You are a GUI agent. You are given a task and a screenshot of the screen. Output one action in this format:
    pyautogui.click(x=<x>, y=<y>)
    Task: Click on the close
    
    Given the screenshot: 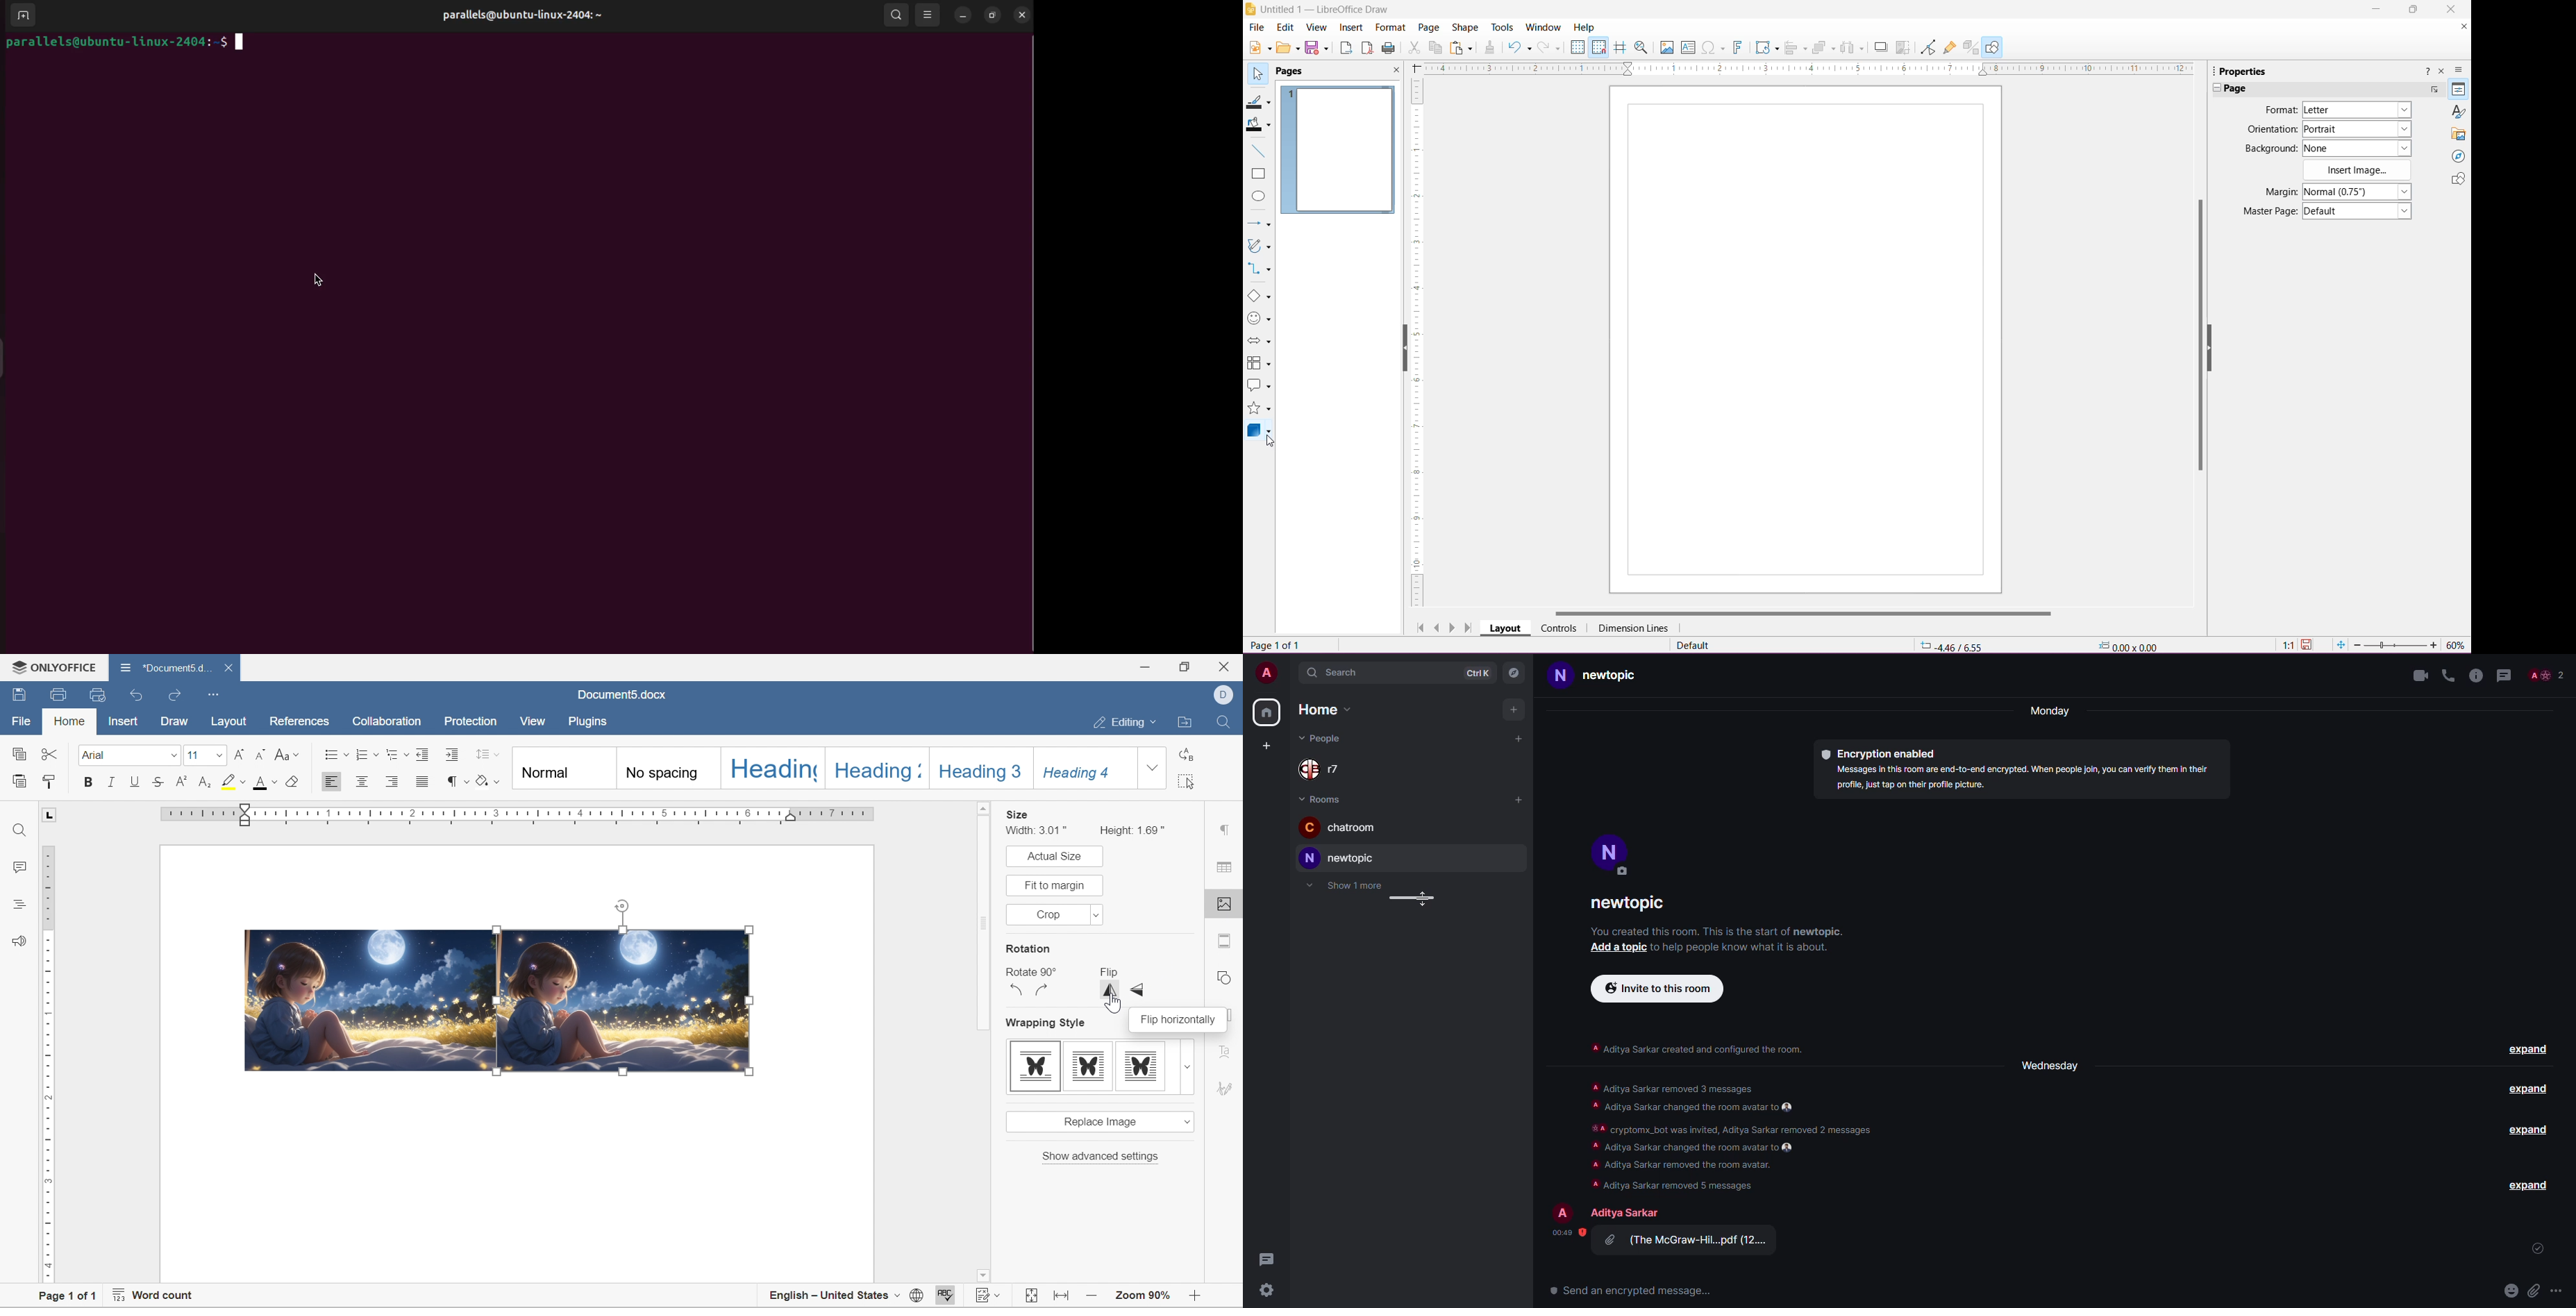 What is the action you would take?
    pyautogui.click(x=227, y=668)
    